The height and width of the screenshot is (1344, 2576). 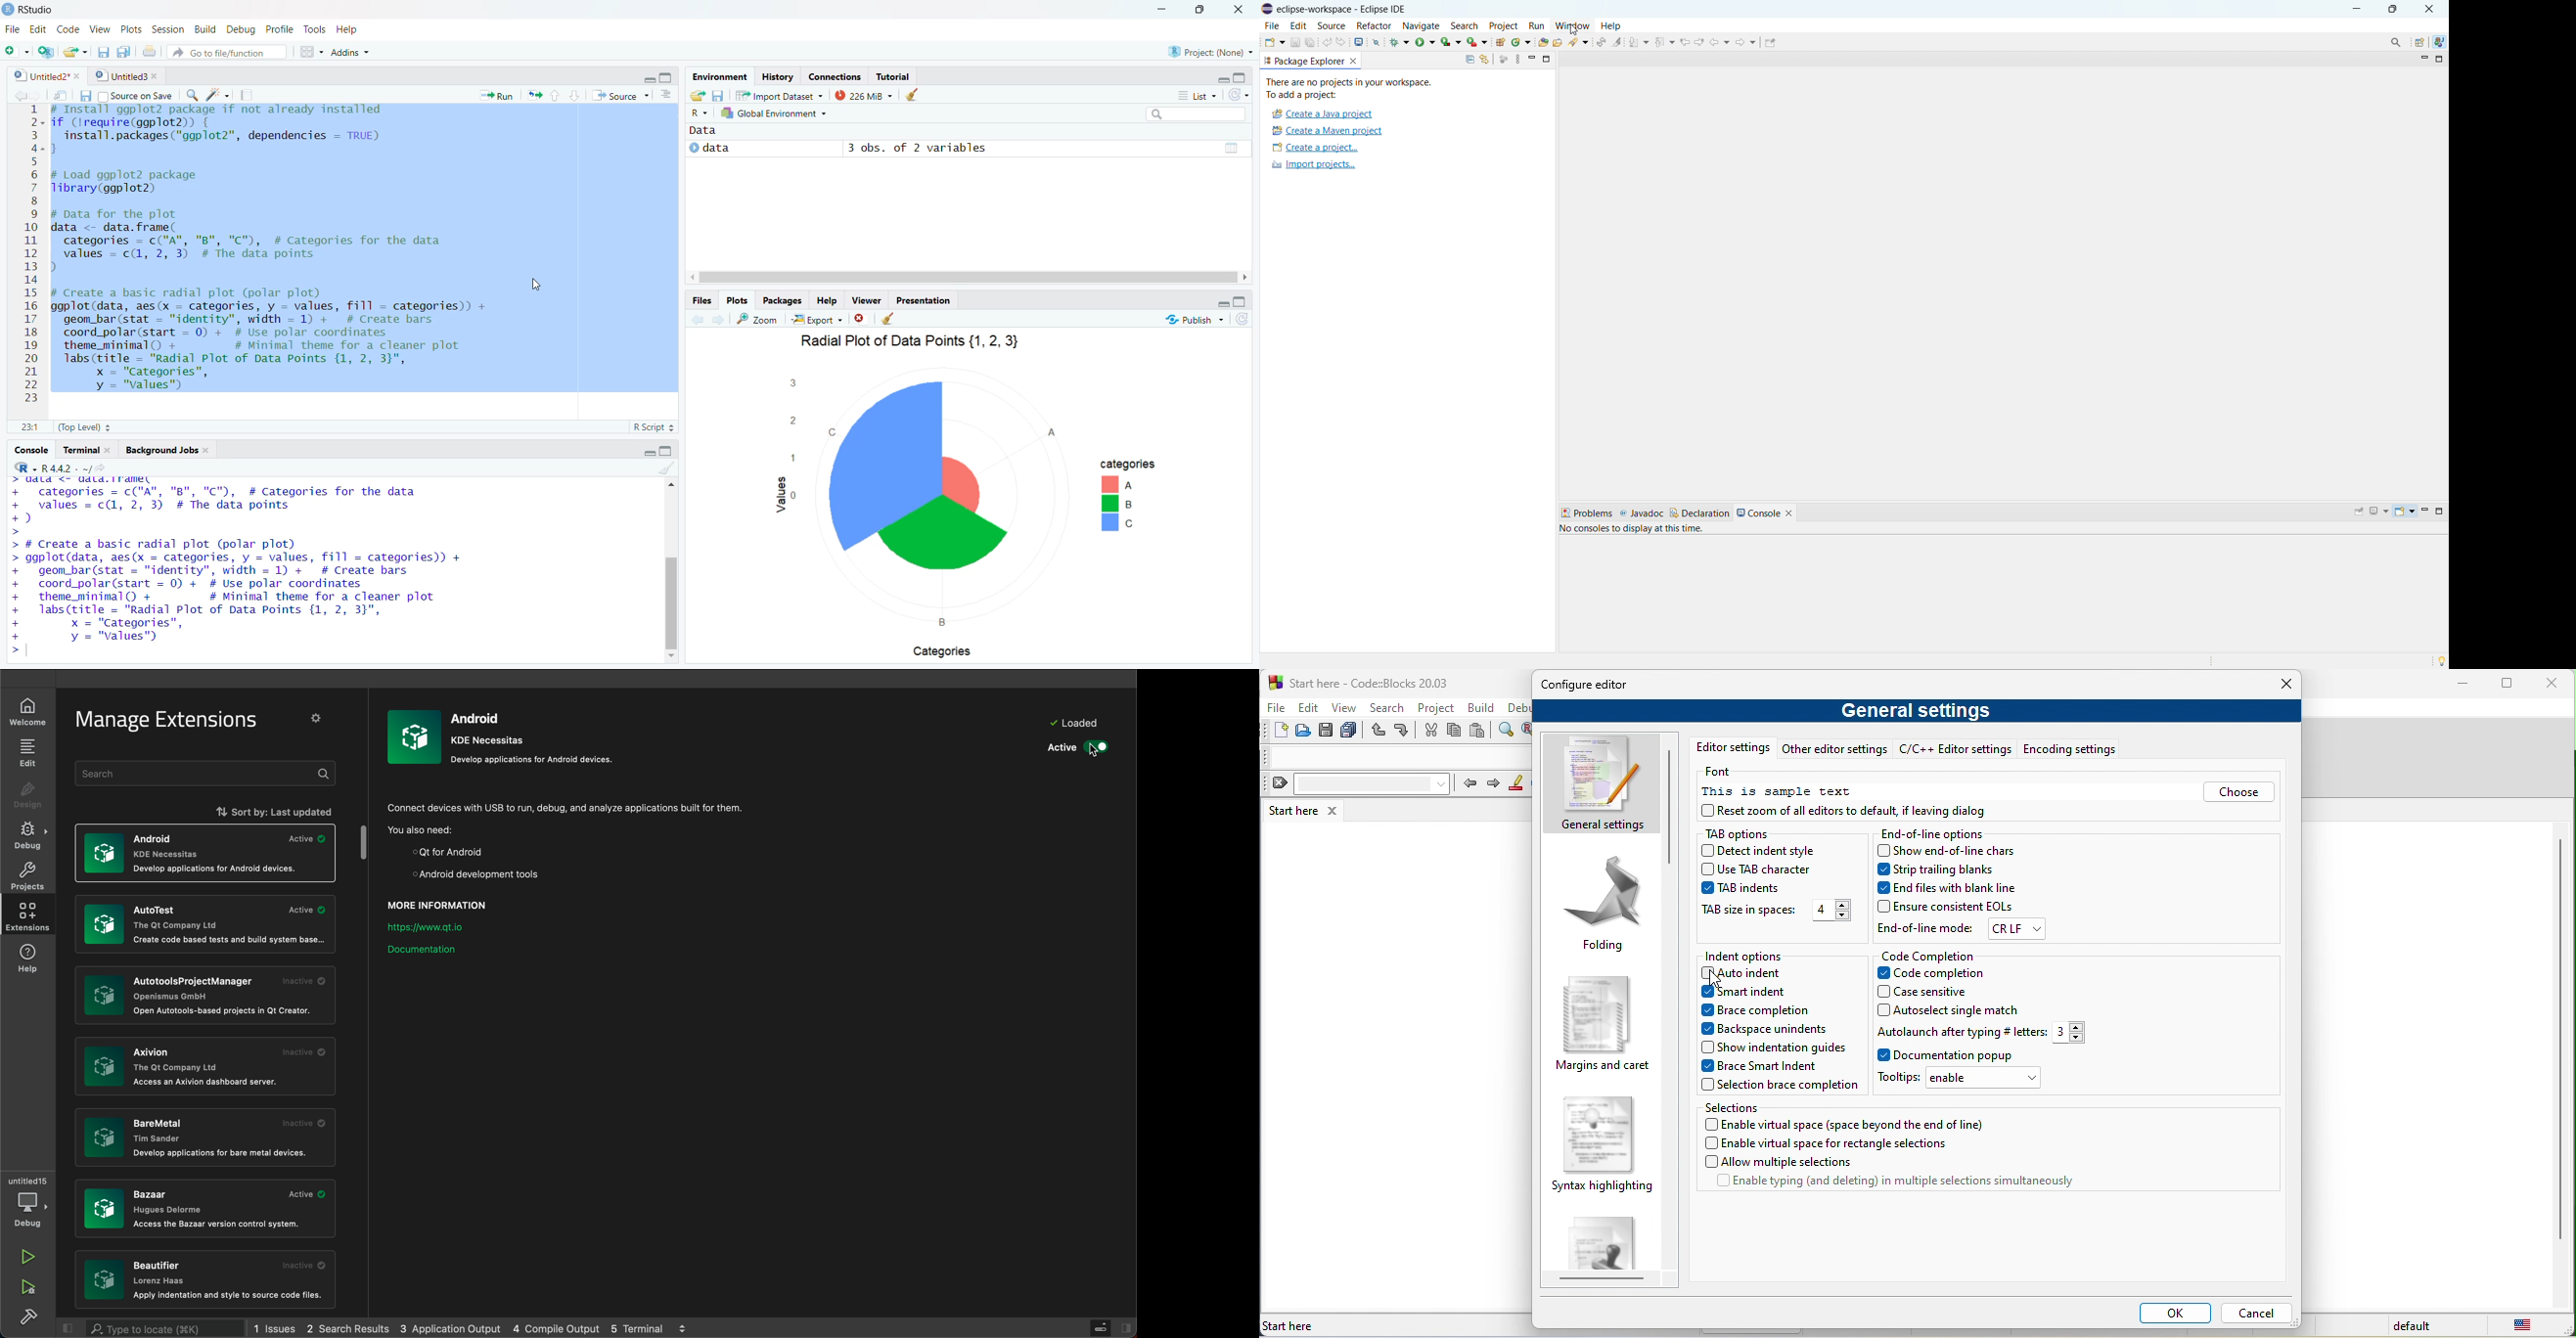 What do you see at coordinates (648, 79) in the screenshot?
I see `Minimize` at bounding box center [648, 79].